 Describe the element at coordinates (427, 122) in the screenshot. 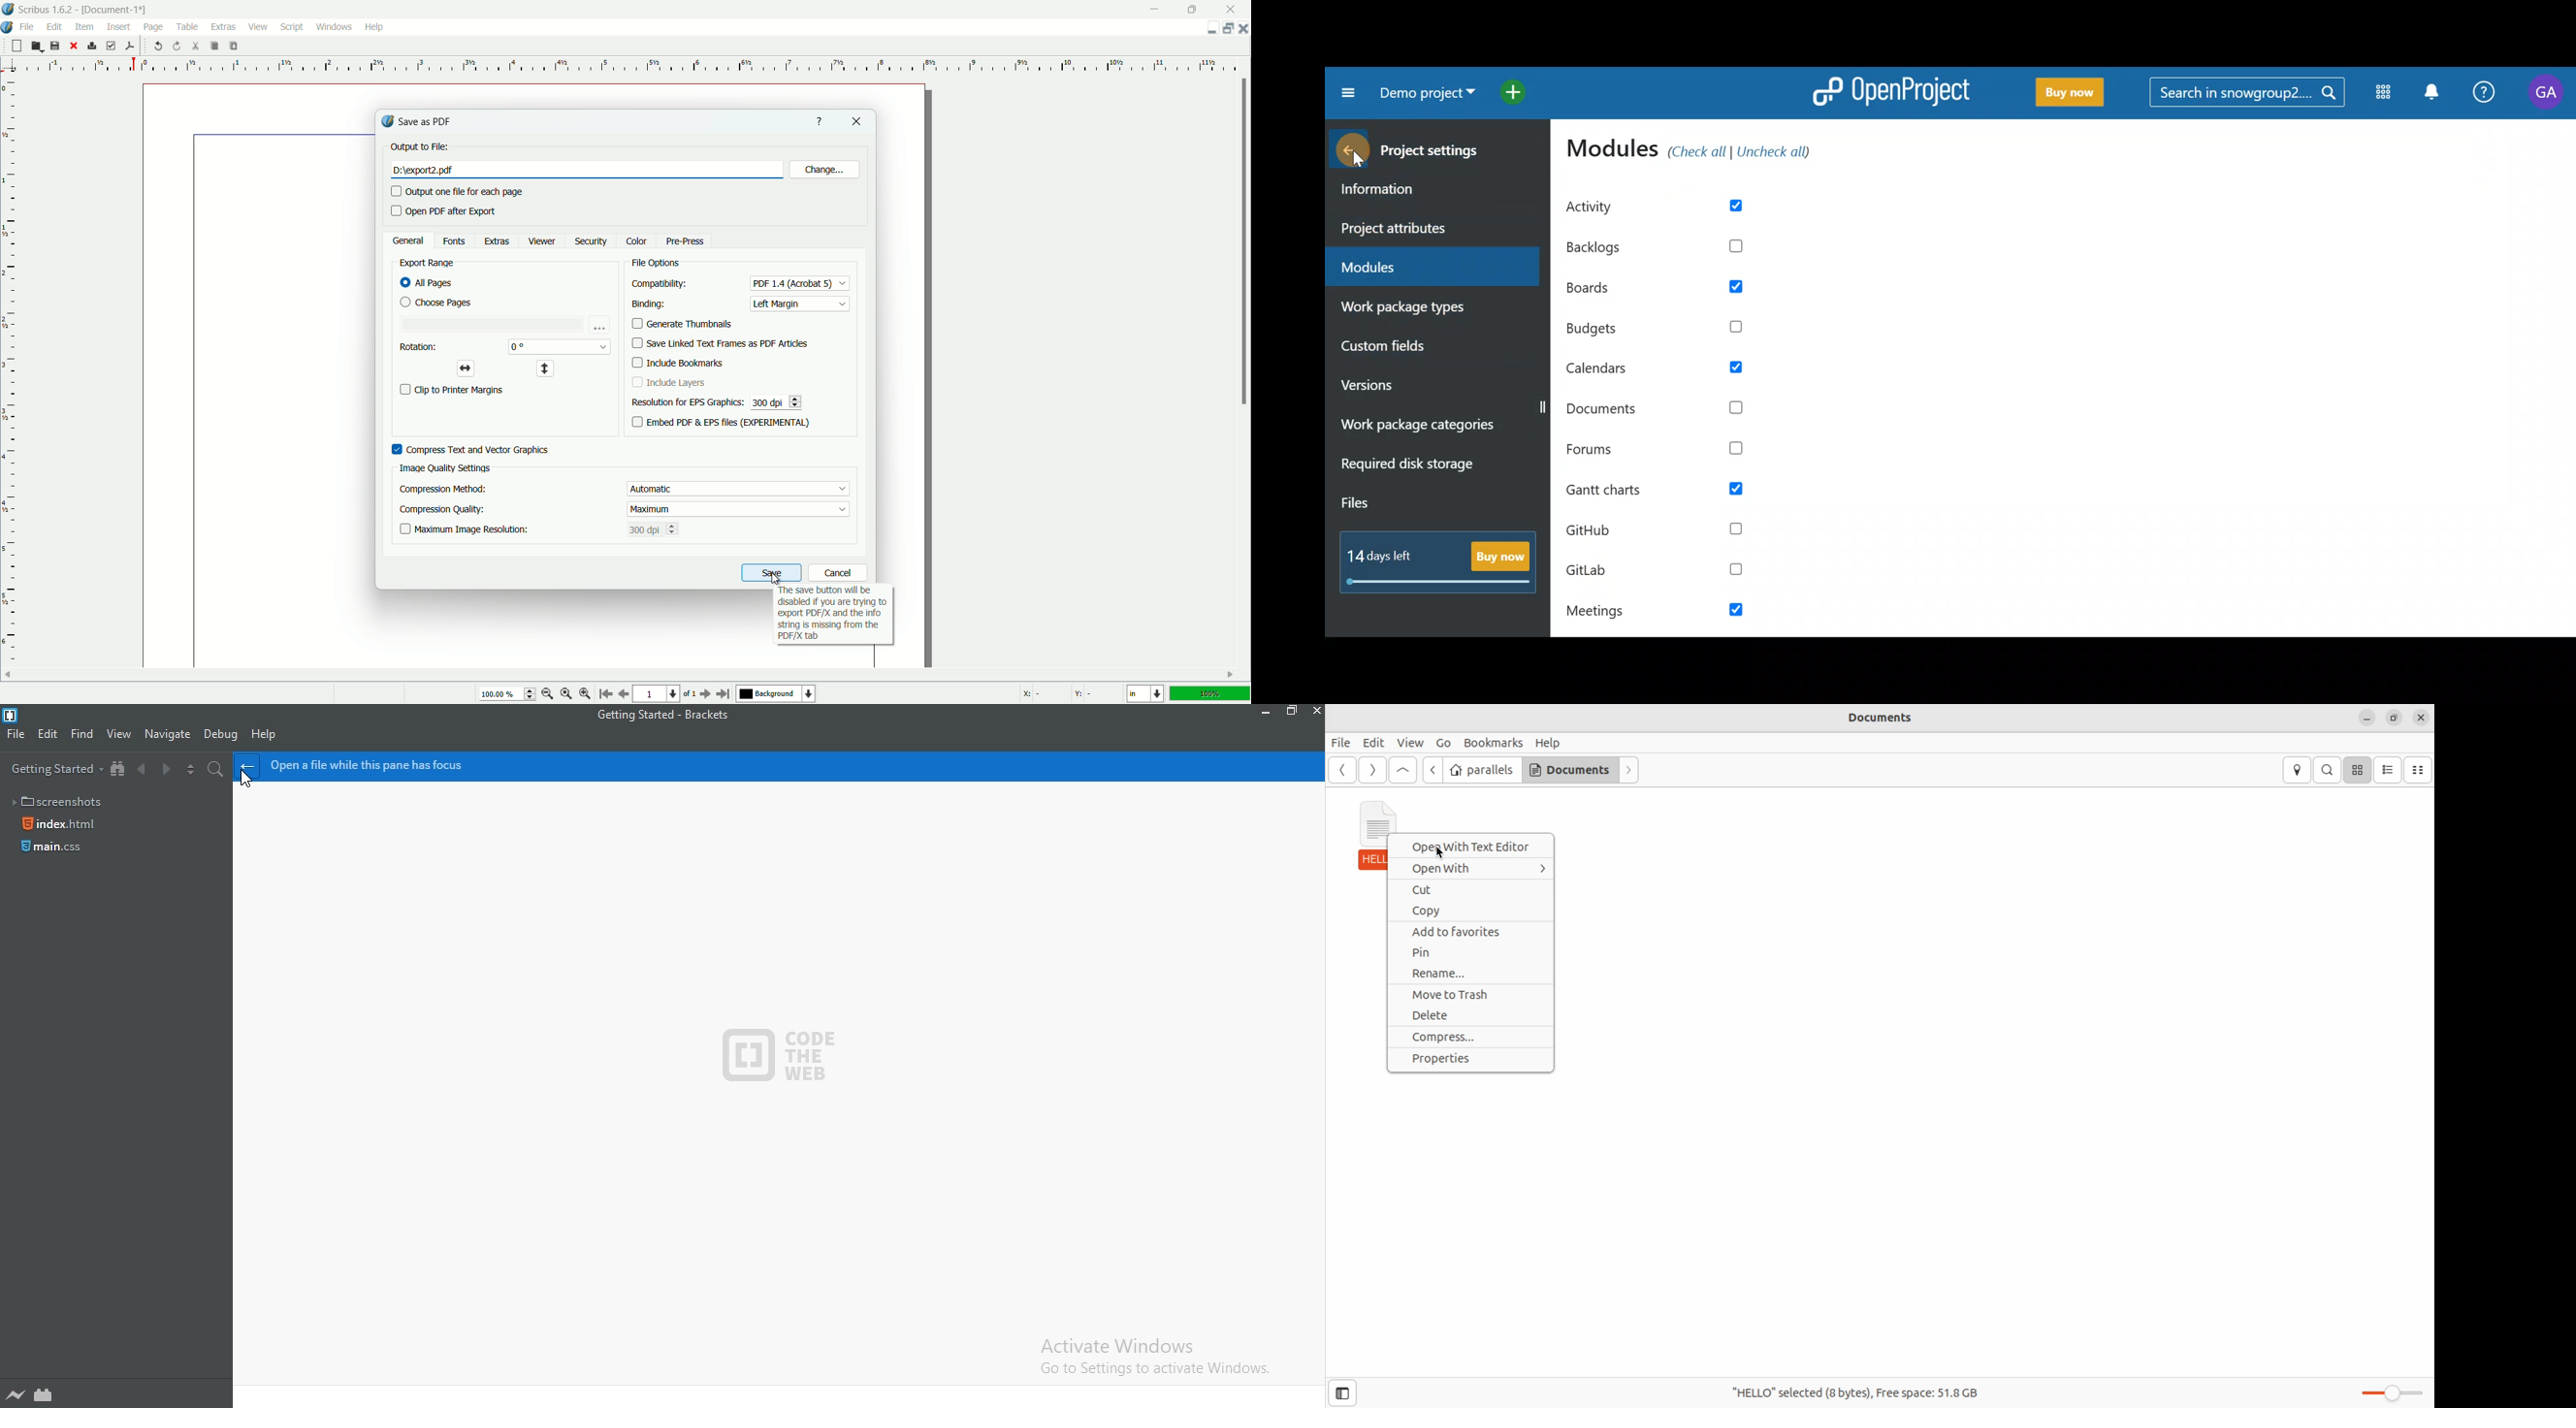

I see `save as pdf` at that location.